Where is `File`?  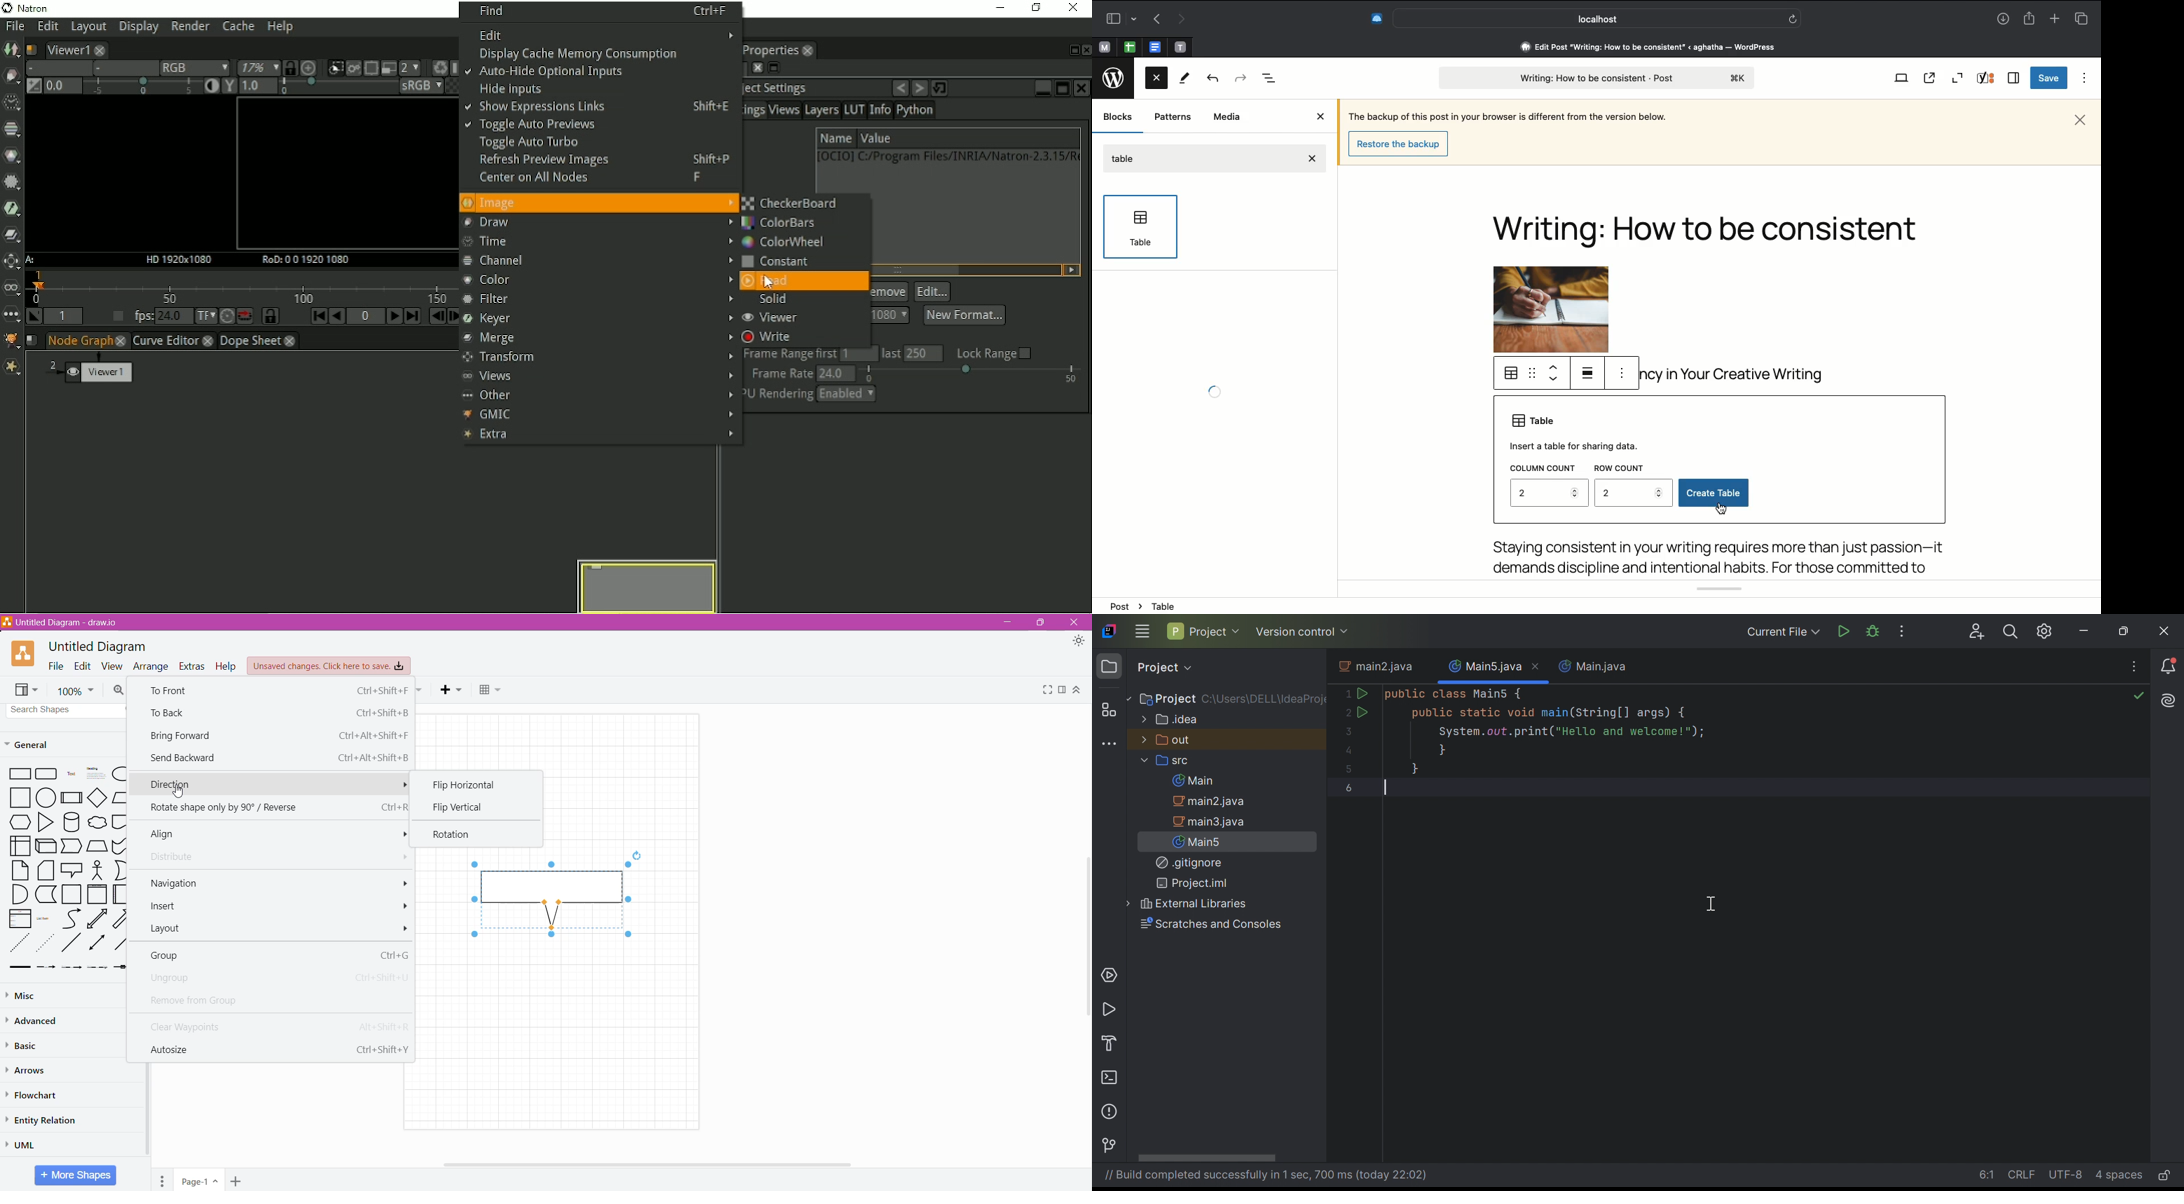 File is located at coordinates (56, 666).